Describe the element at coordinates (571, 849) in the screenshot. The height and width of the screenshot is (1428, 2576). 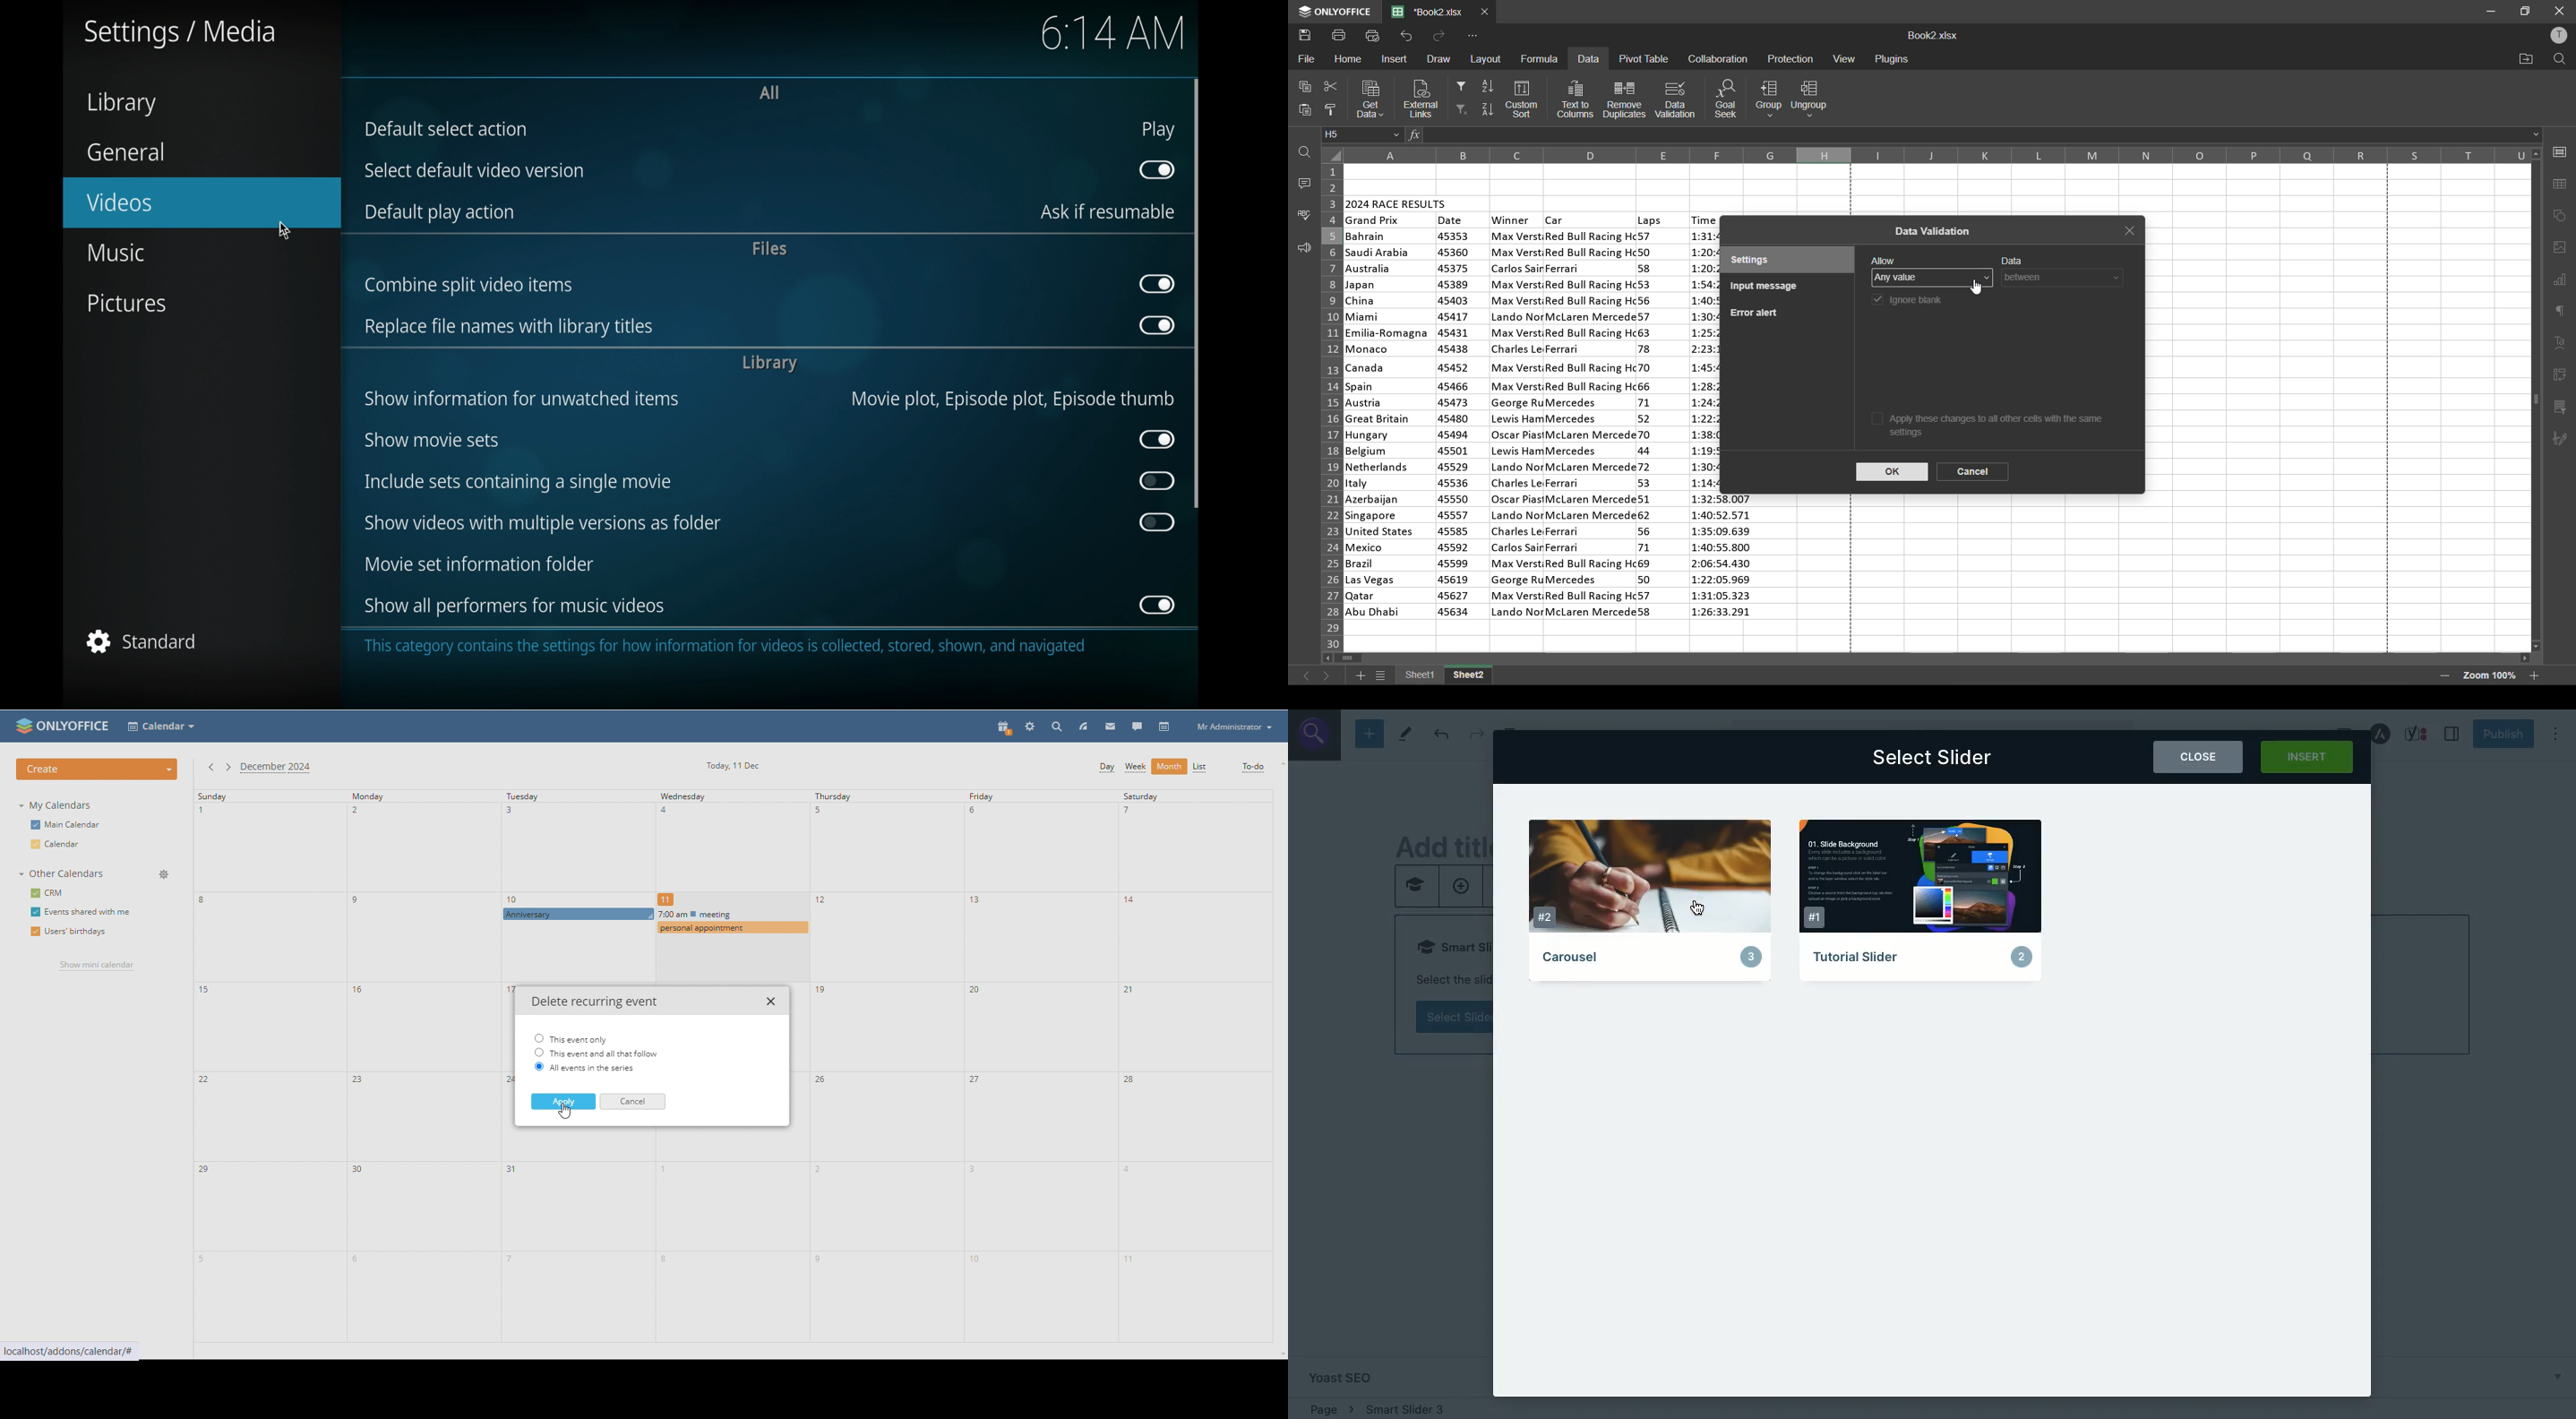
I see `Tuesday` at that location.